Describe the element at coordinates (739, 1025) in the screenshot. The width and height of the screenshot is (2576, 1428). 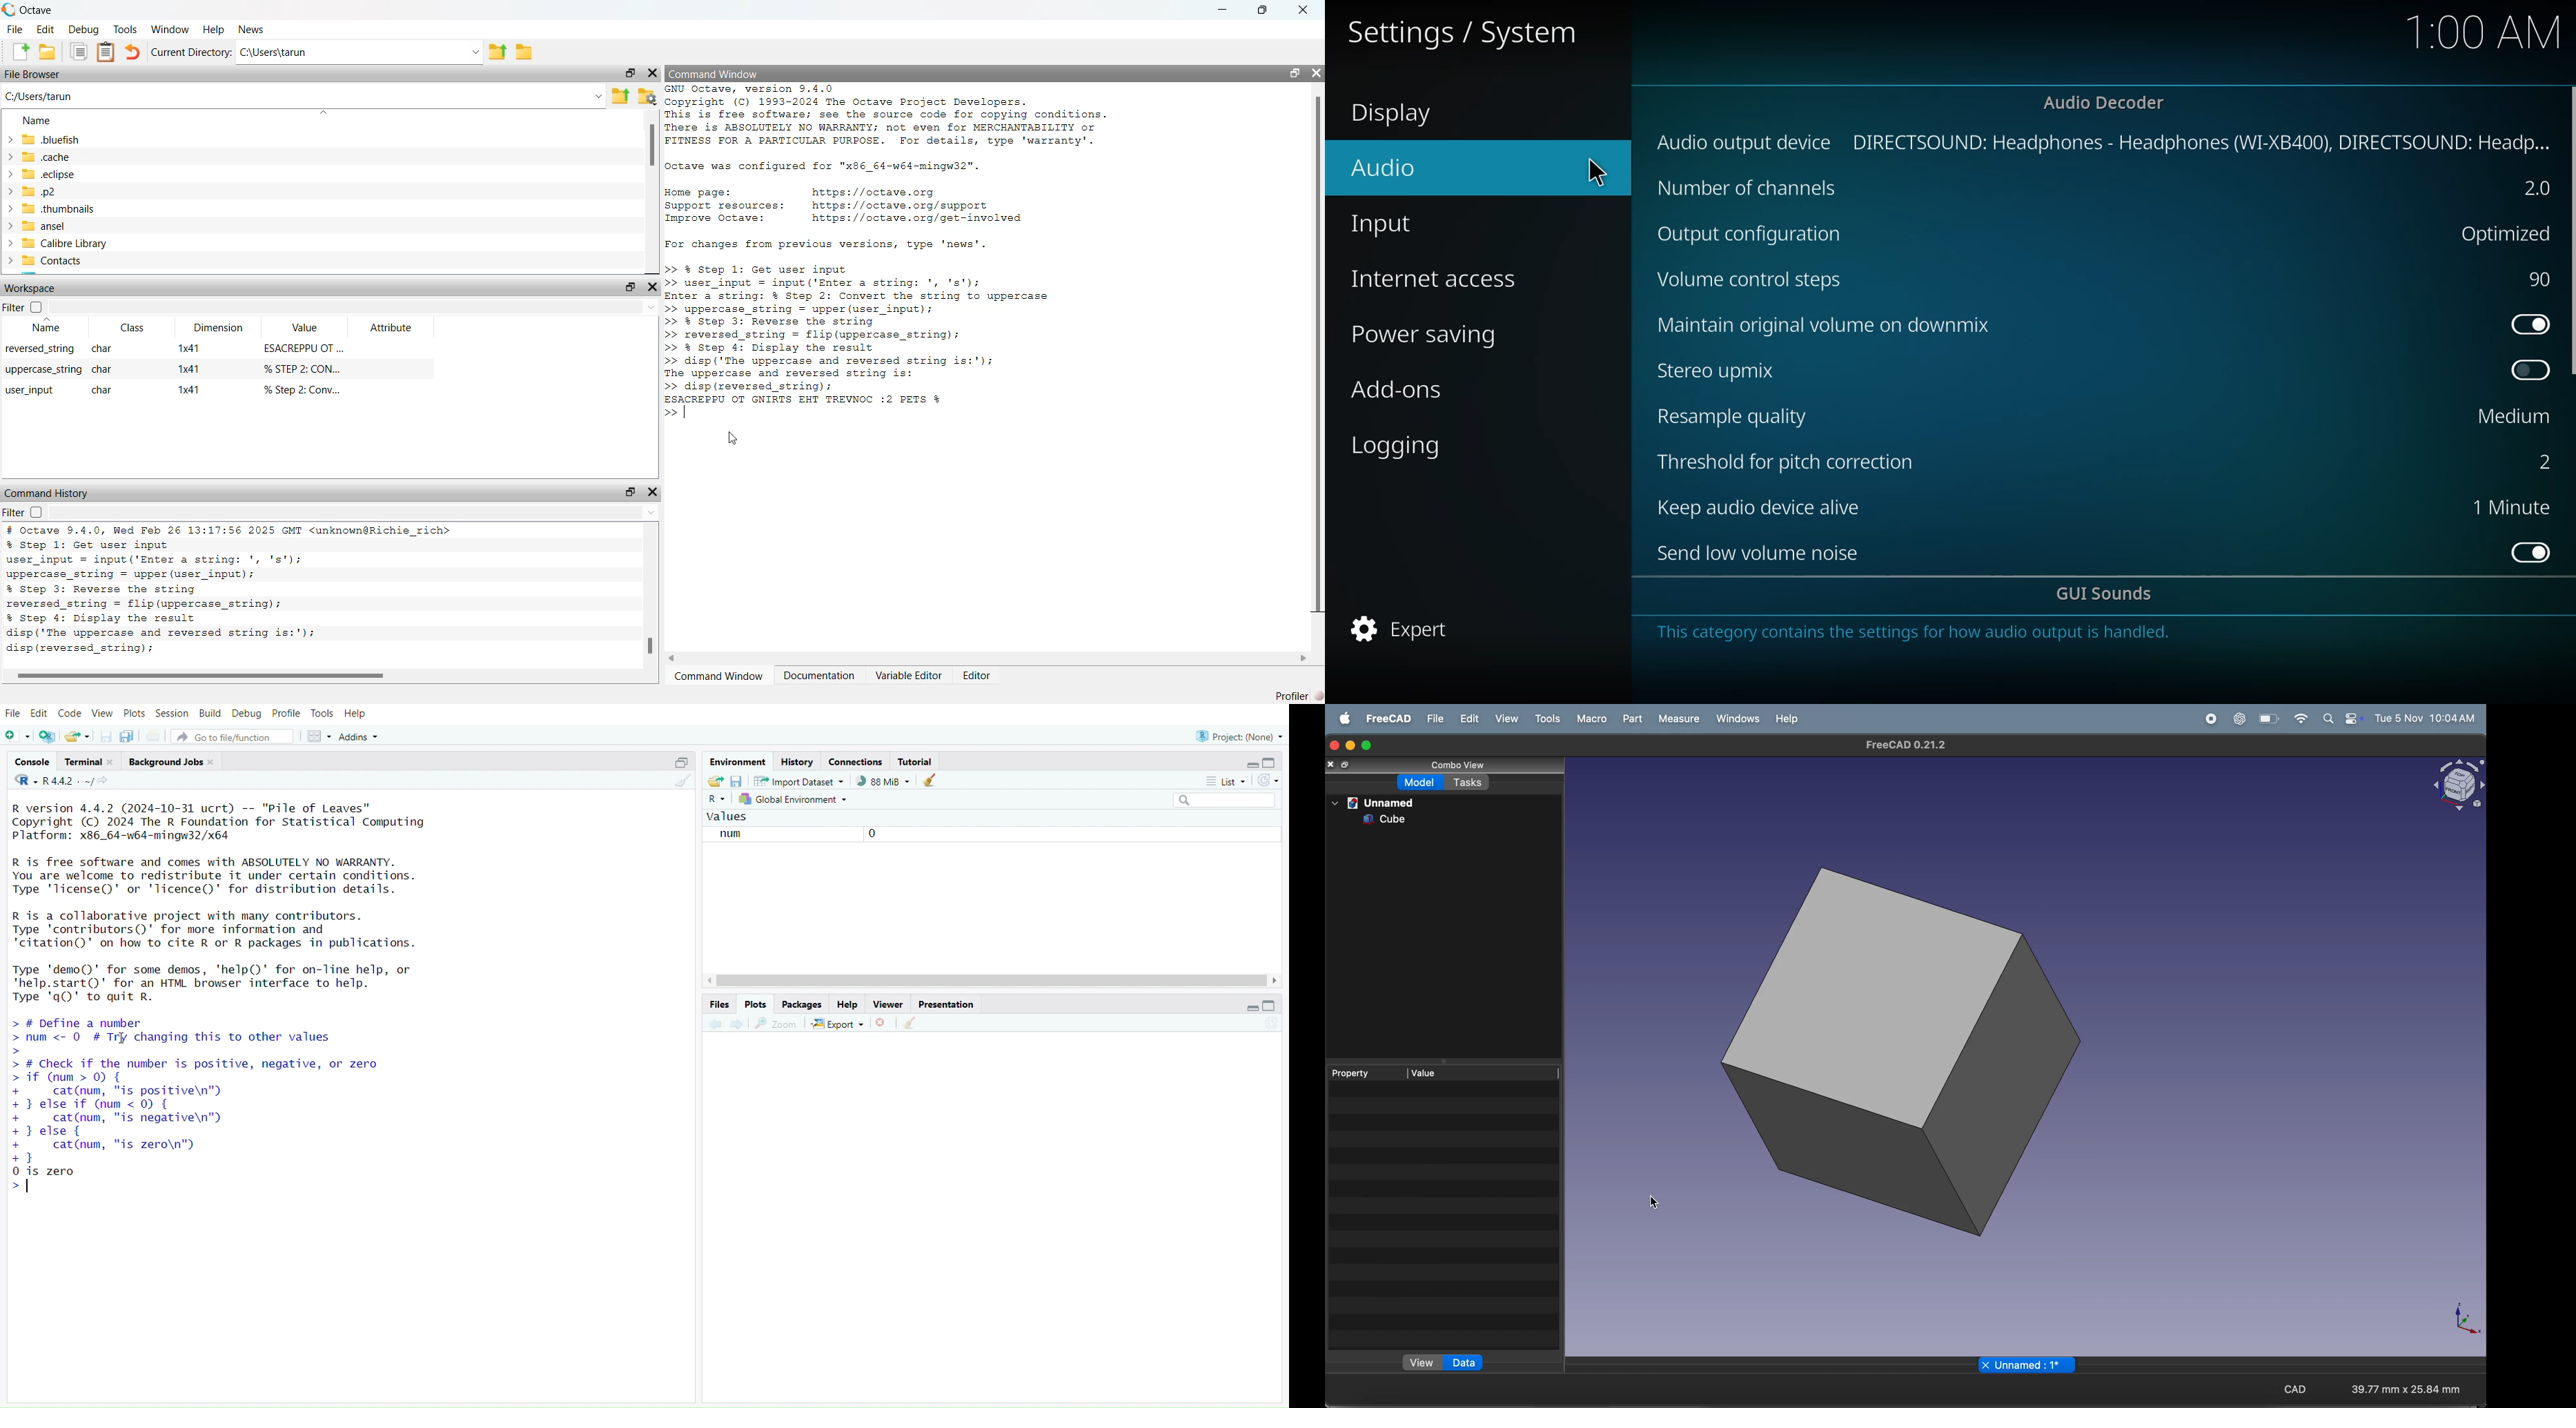
I see `forward` at that location.